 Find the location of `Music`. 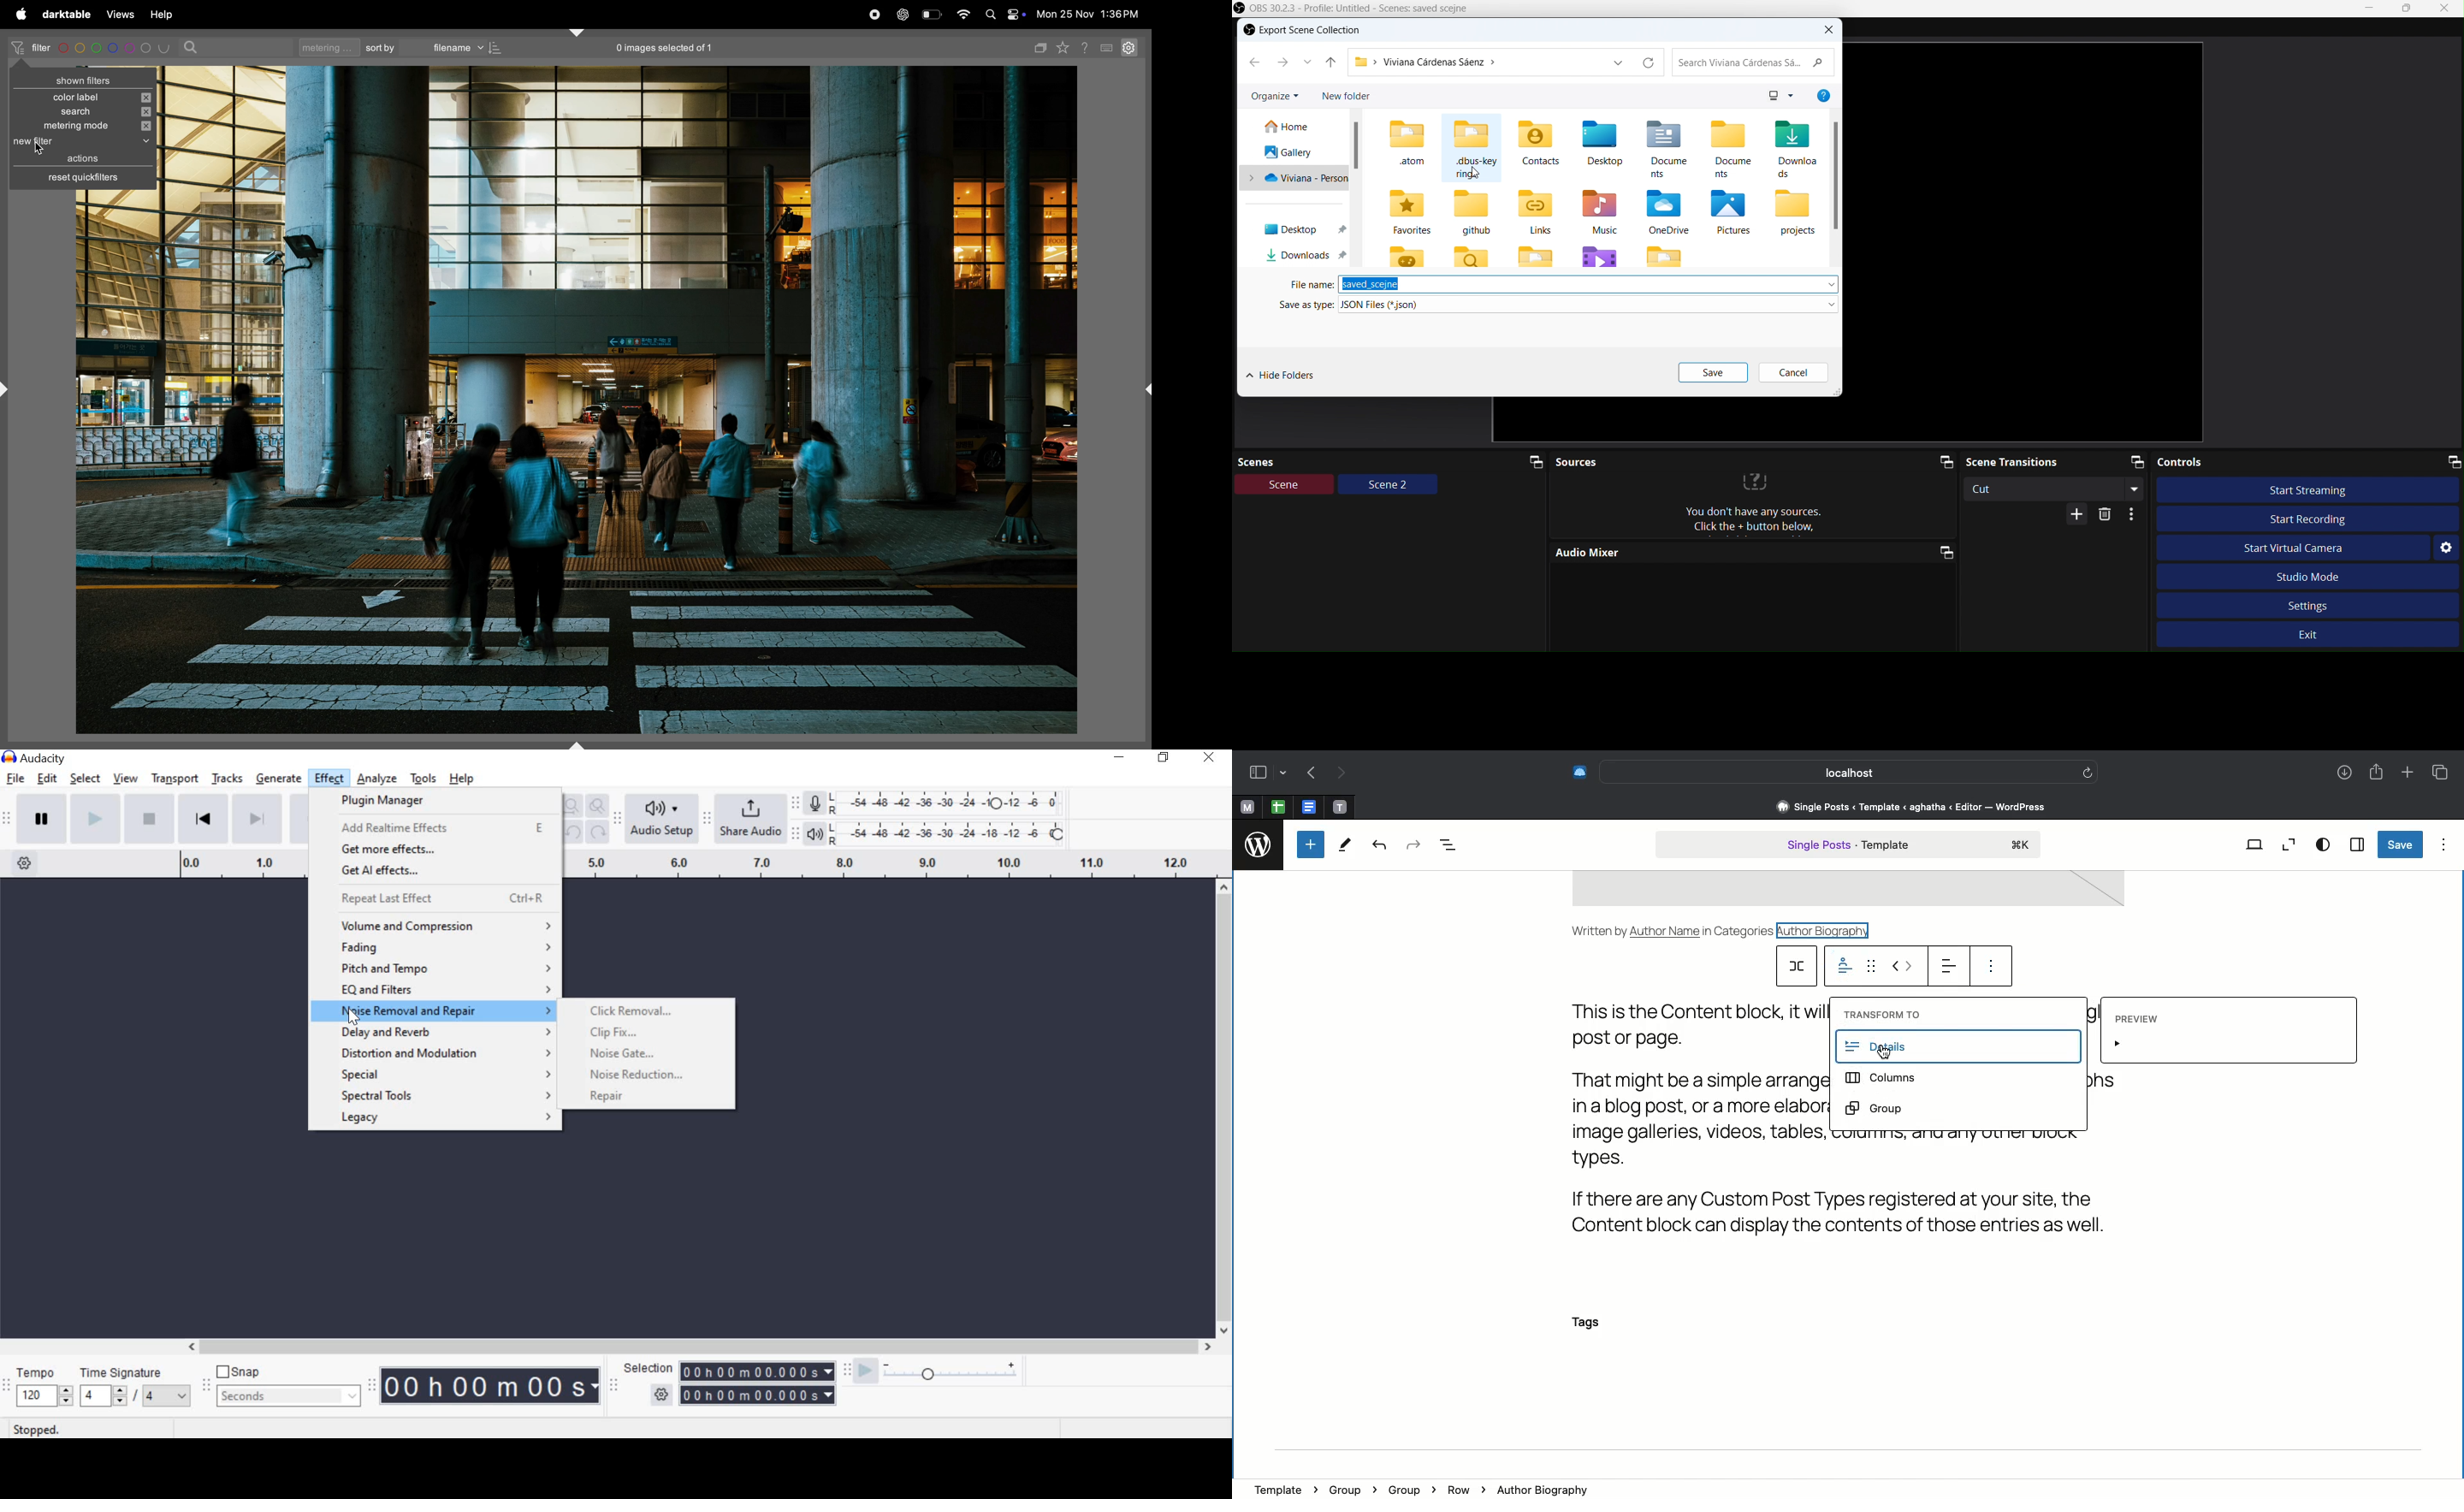

Music is located at coordinates (1598, 213).